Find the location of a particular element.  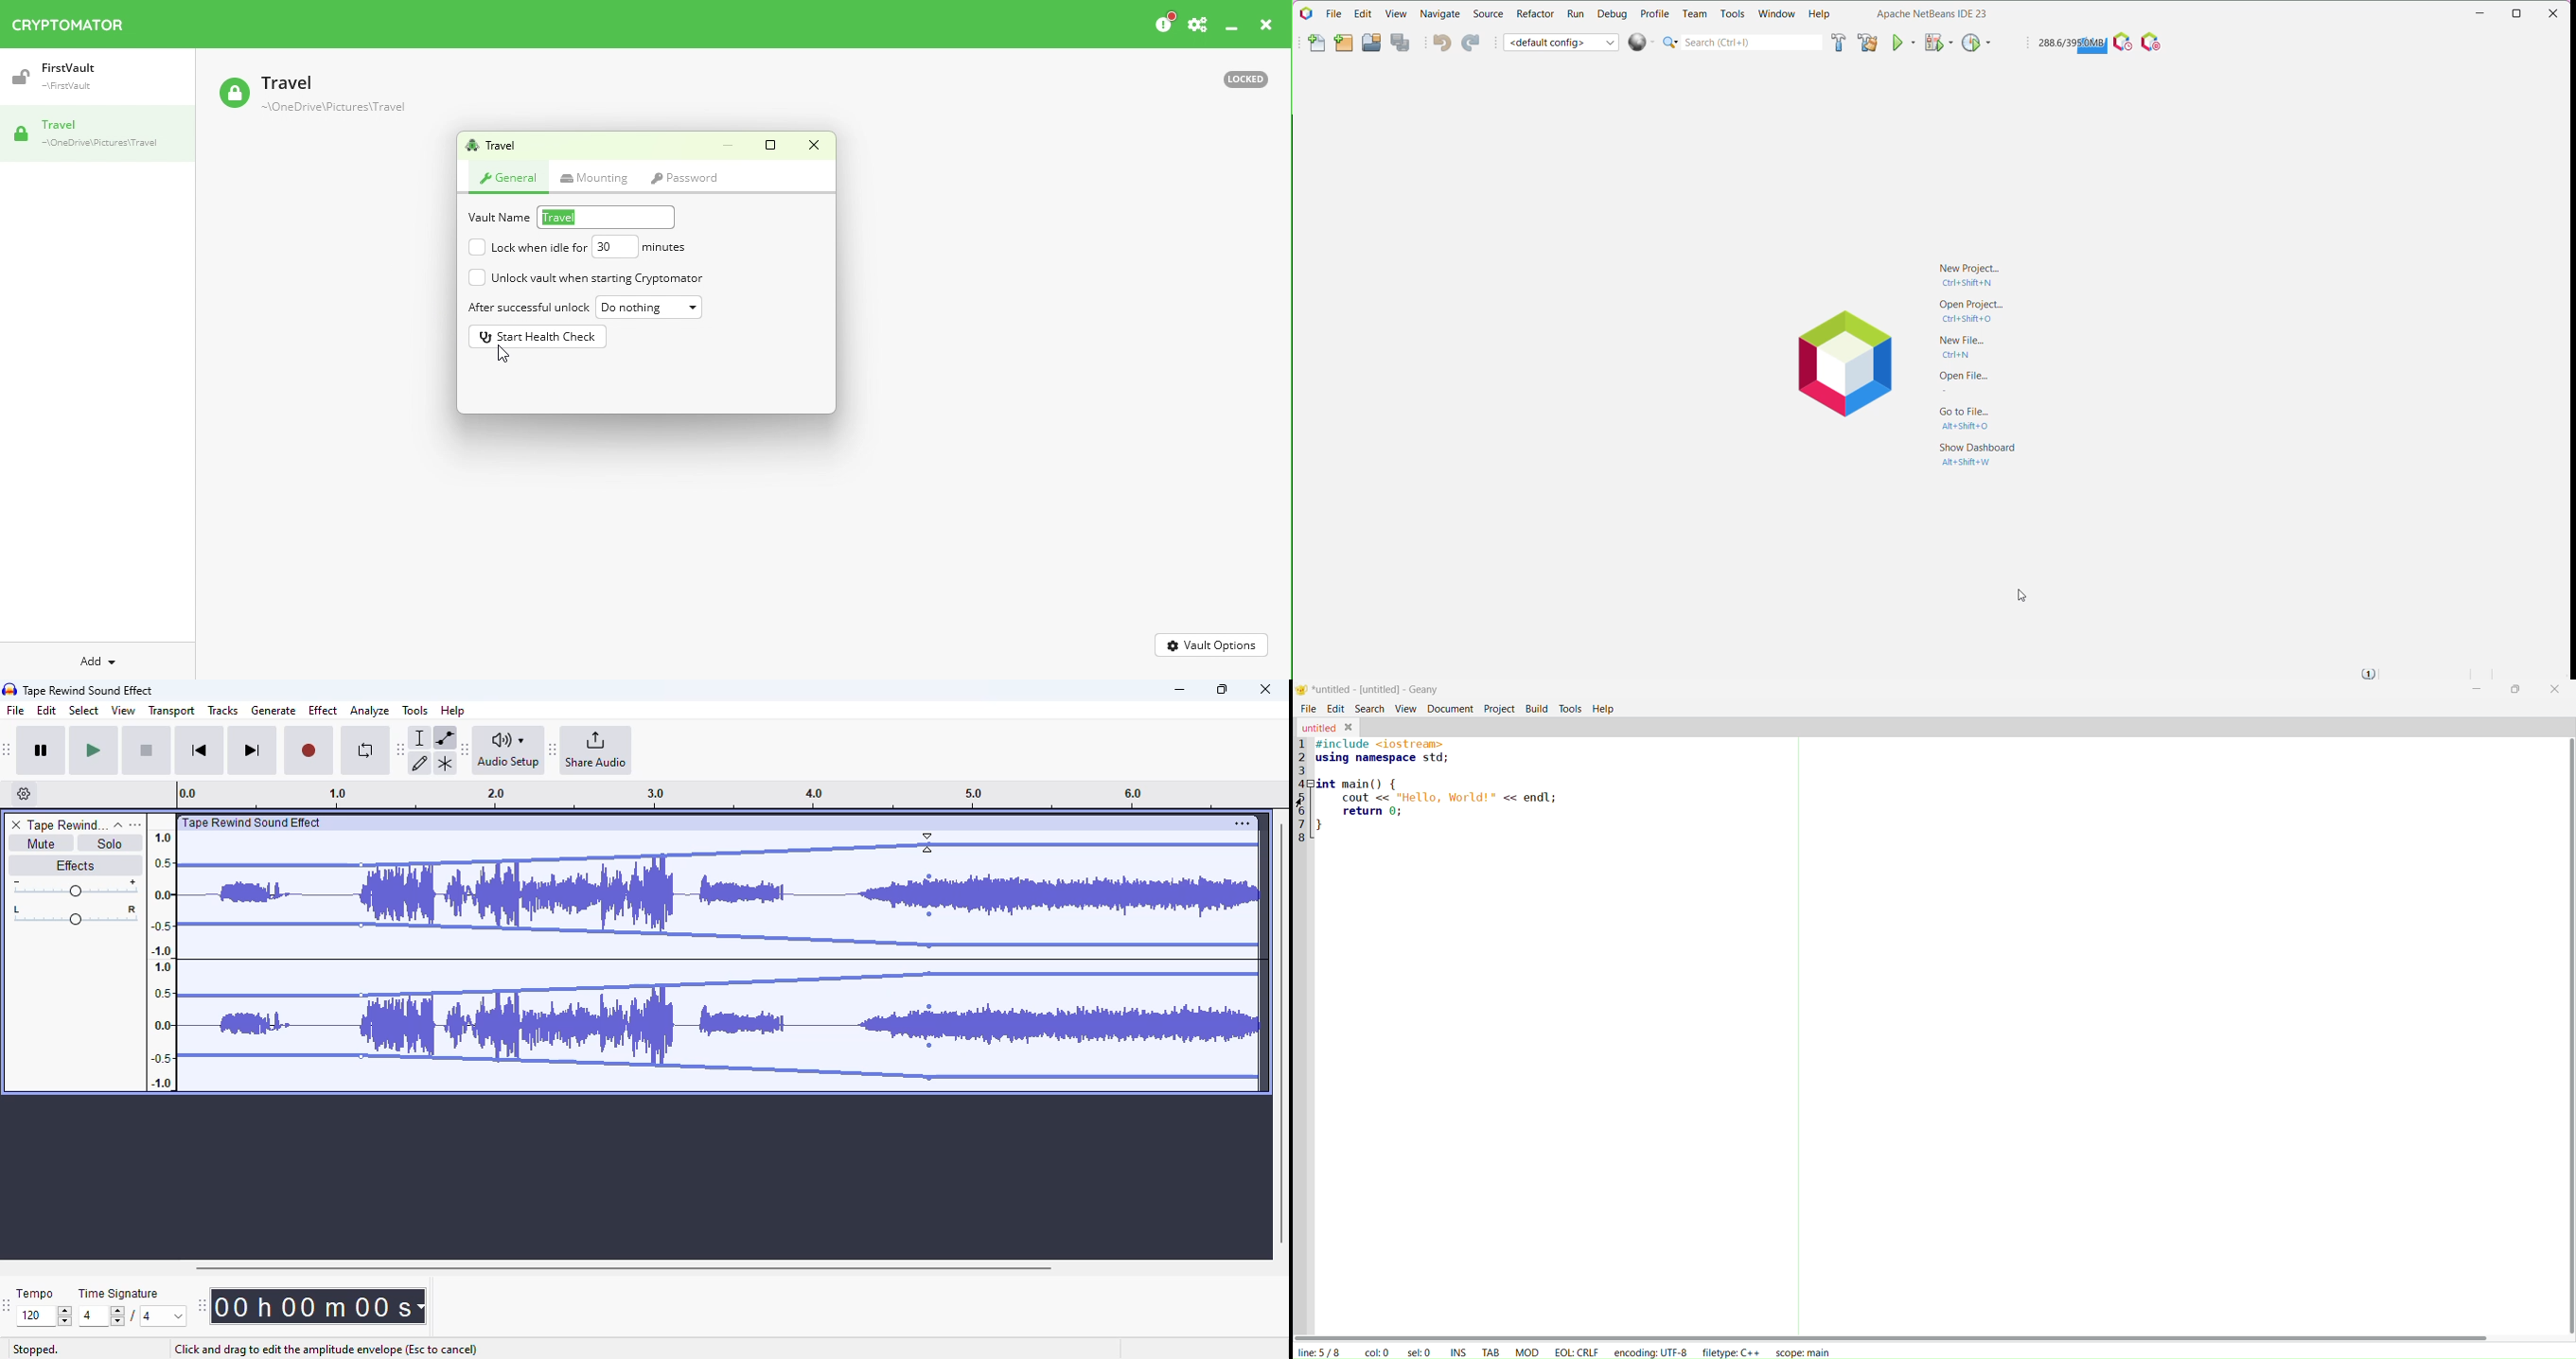

Lock Vault when idle for is located at coordinates (538, 248).